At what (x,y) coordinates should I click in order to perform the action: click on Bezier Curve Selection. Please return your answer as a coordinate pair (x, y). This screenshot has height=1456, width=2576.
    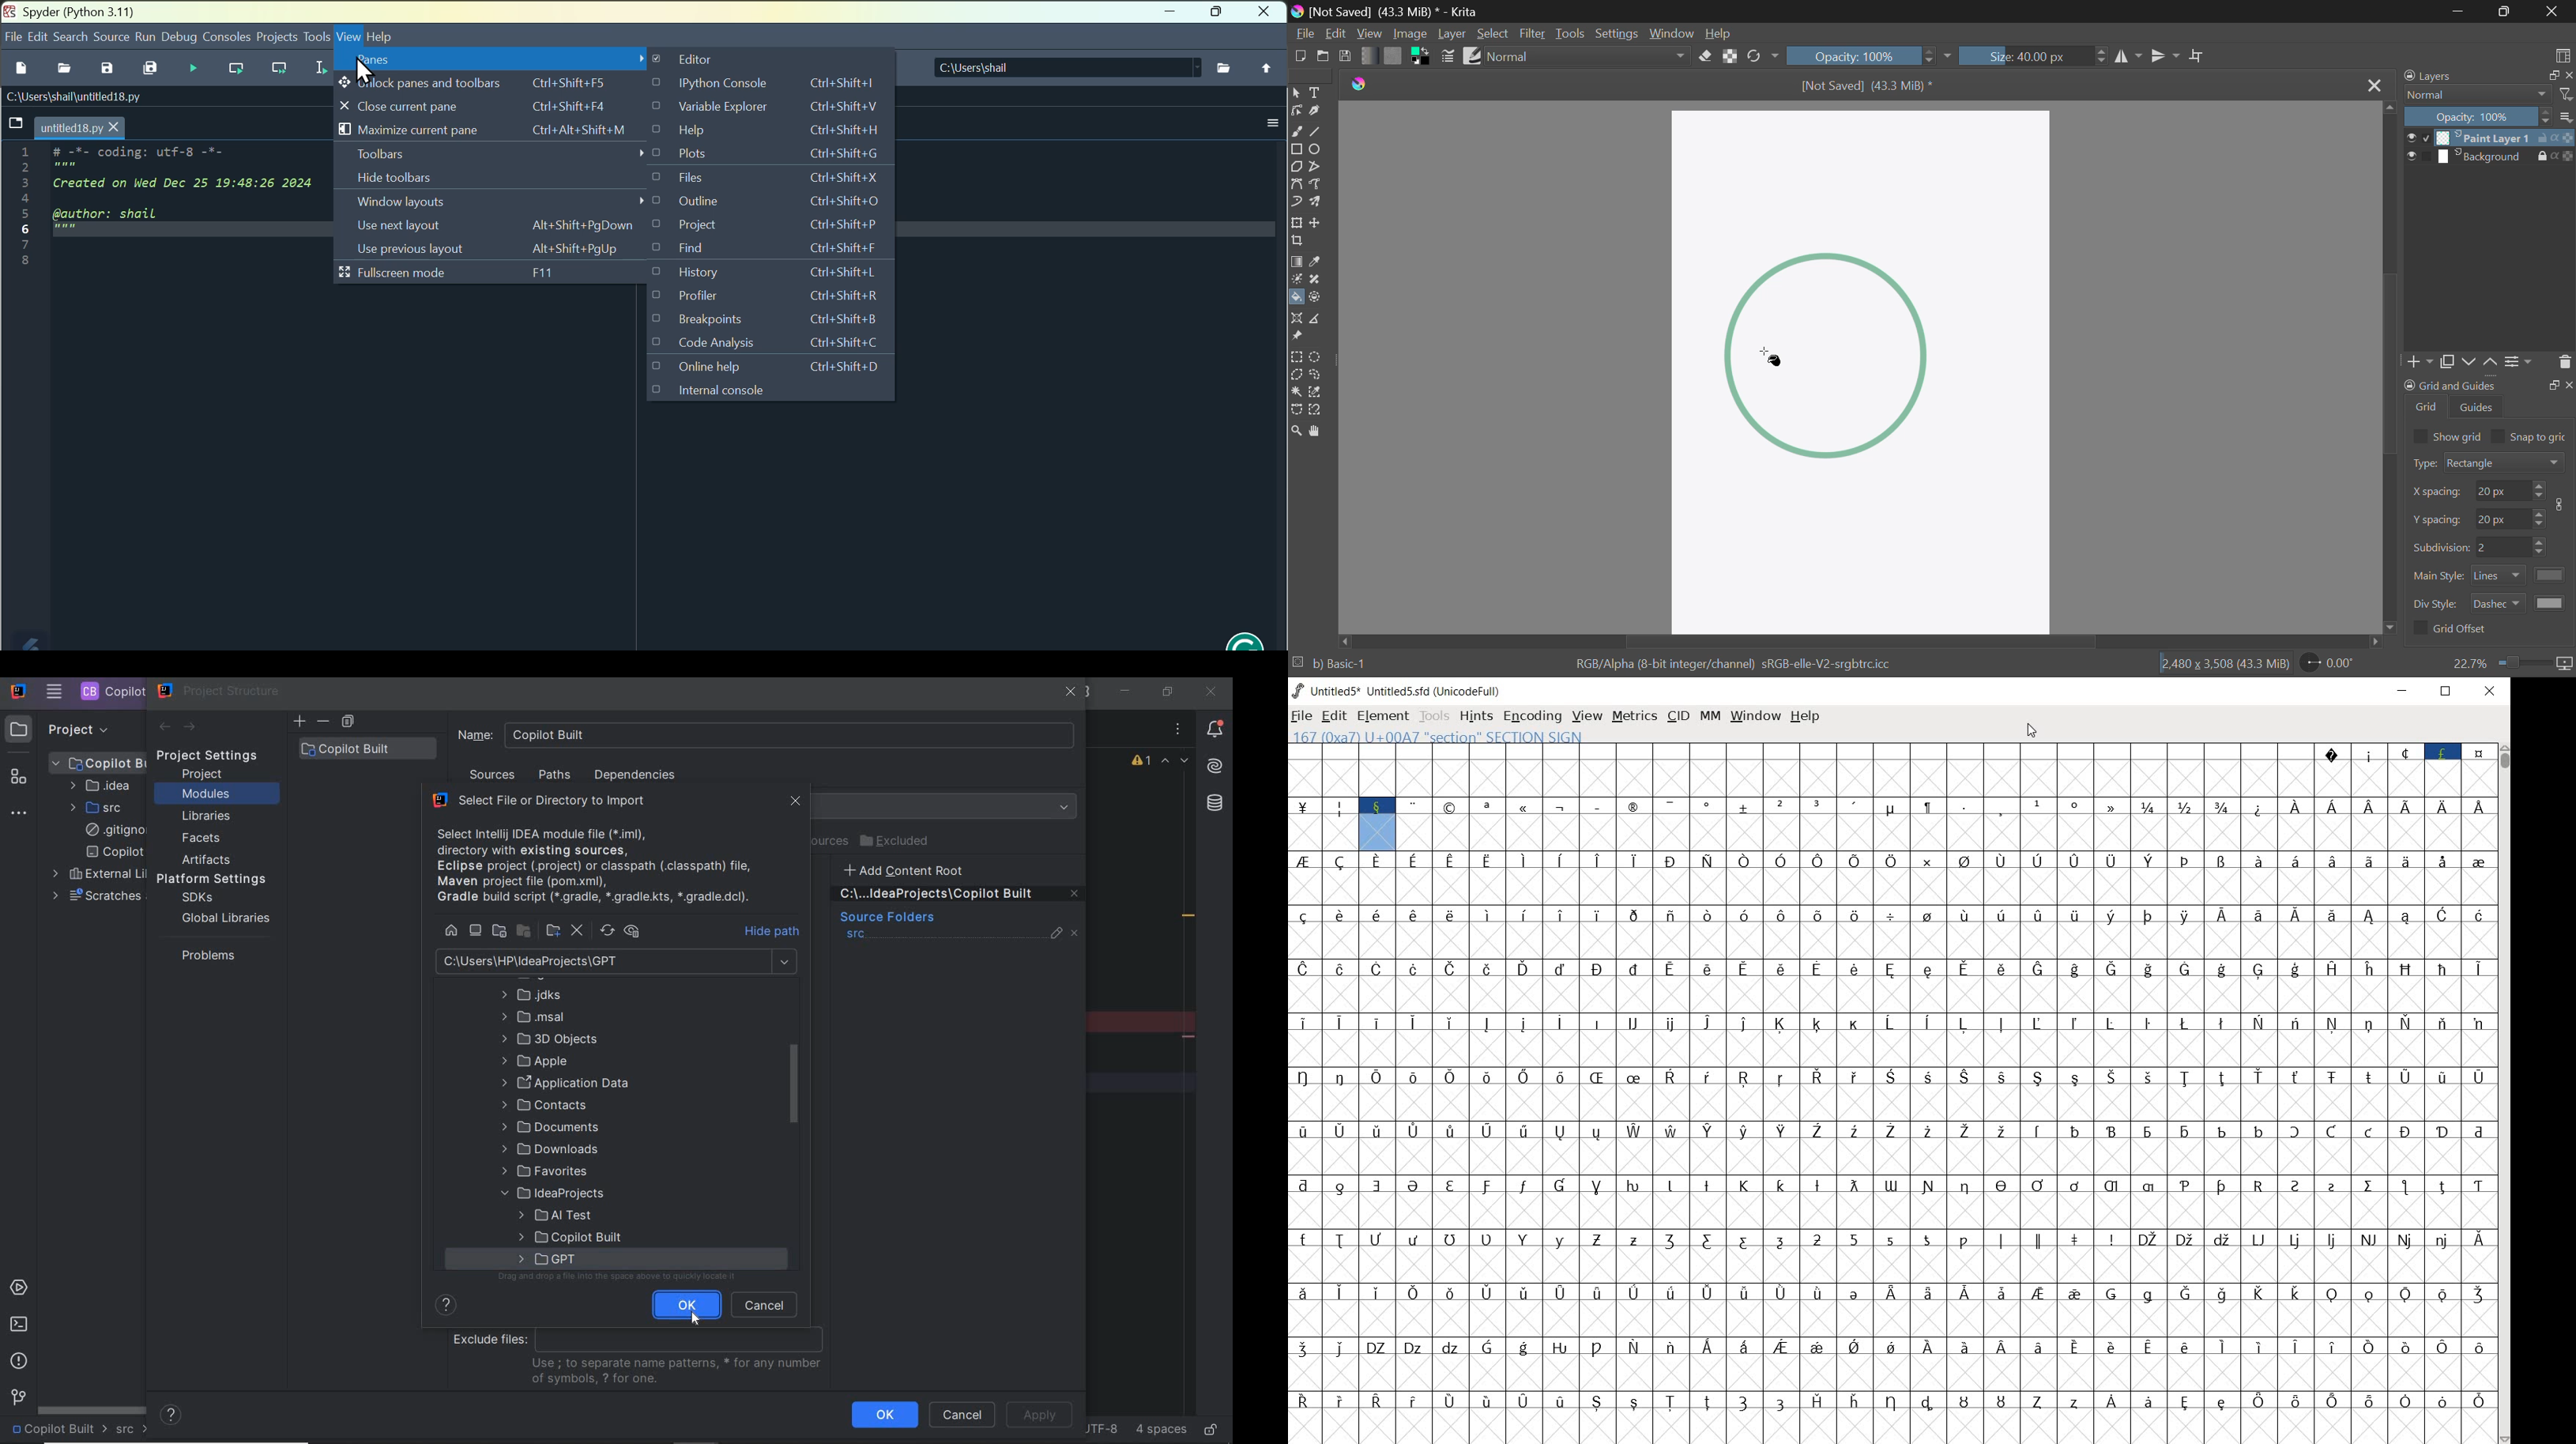
    Looking at the image, I should click on (1296, 411).